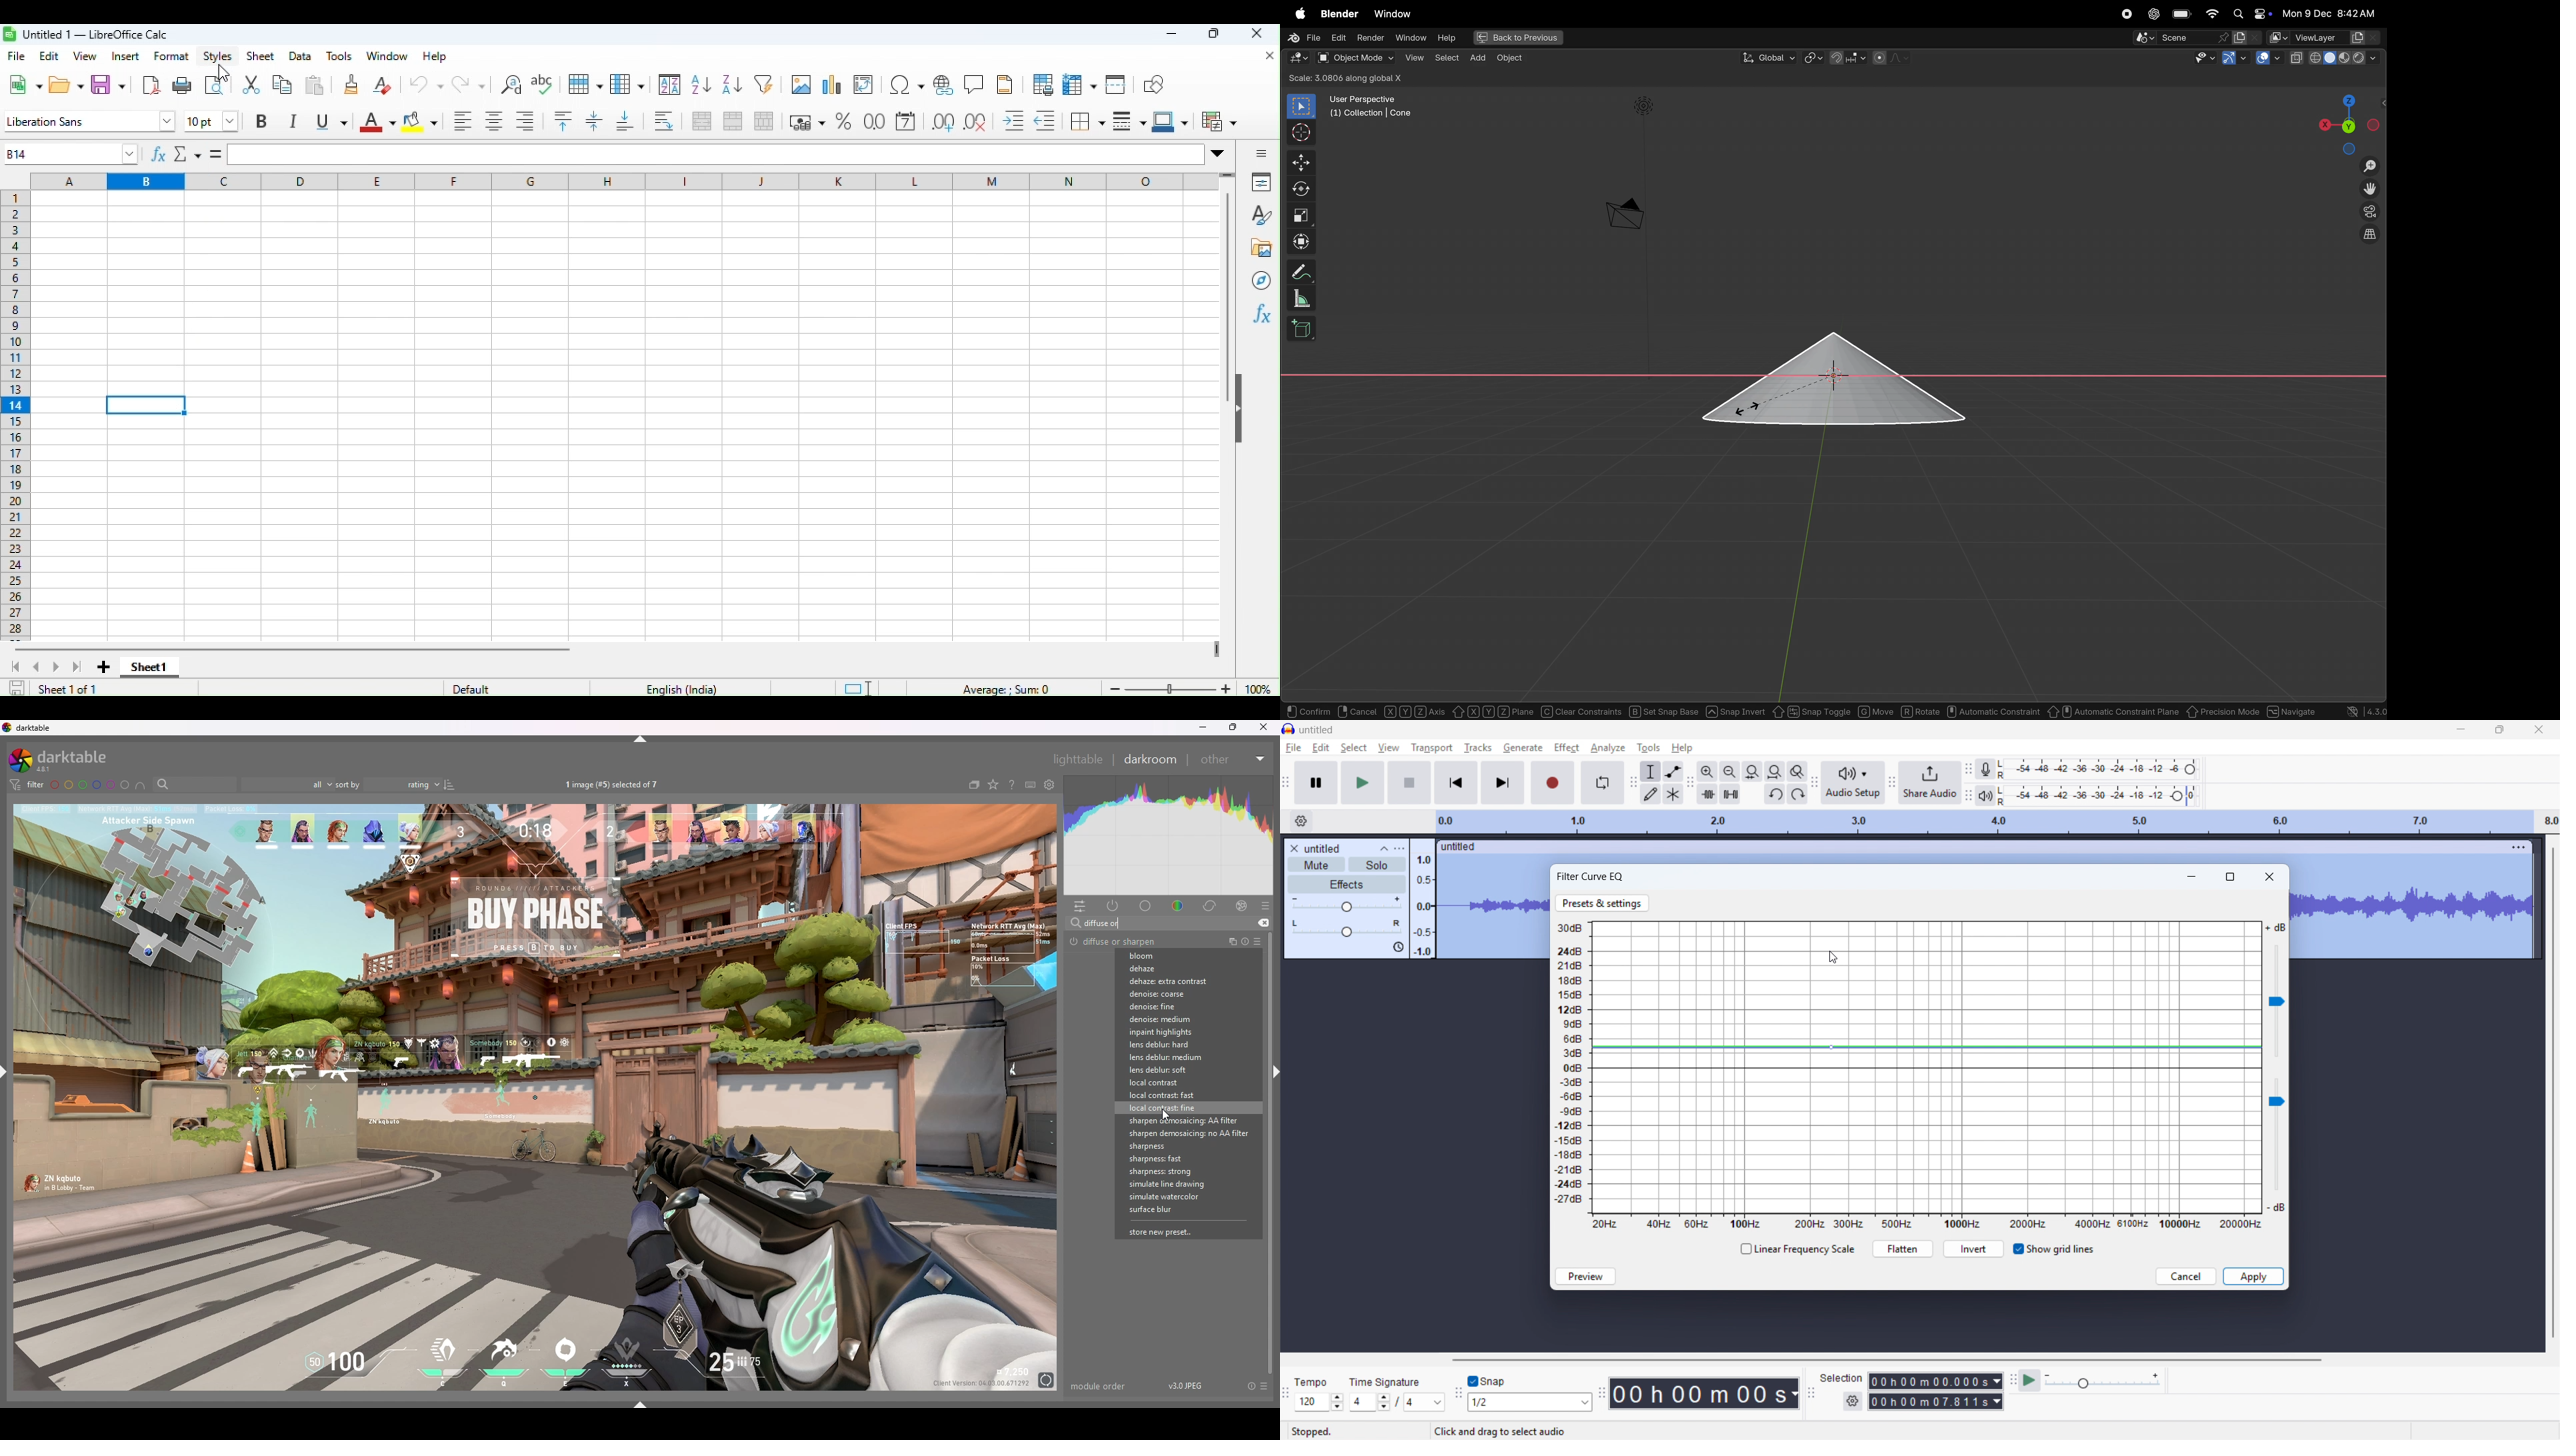  What do you see at coordinates (1031, 785) in the screenshot?
I see `keyboard shortcut` at bounding box center [1031, 785].